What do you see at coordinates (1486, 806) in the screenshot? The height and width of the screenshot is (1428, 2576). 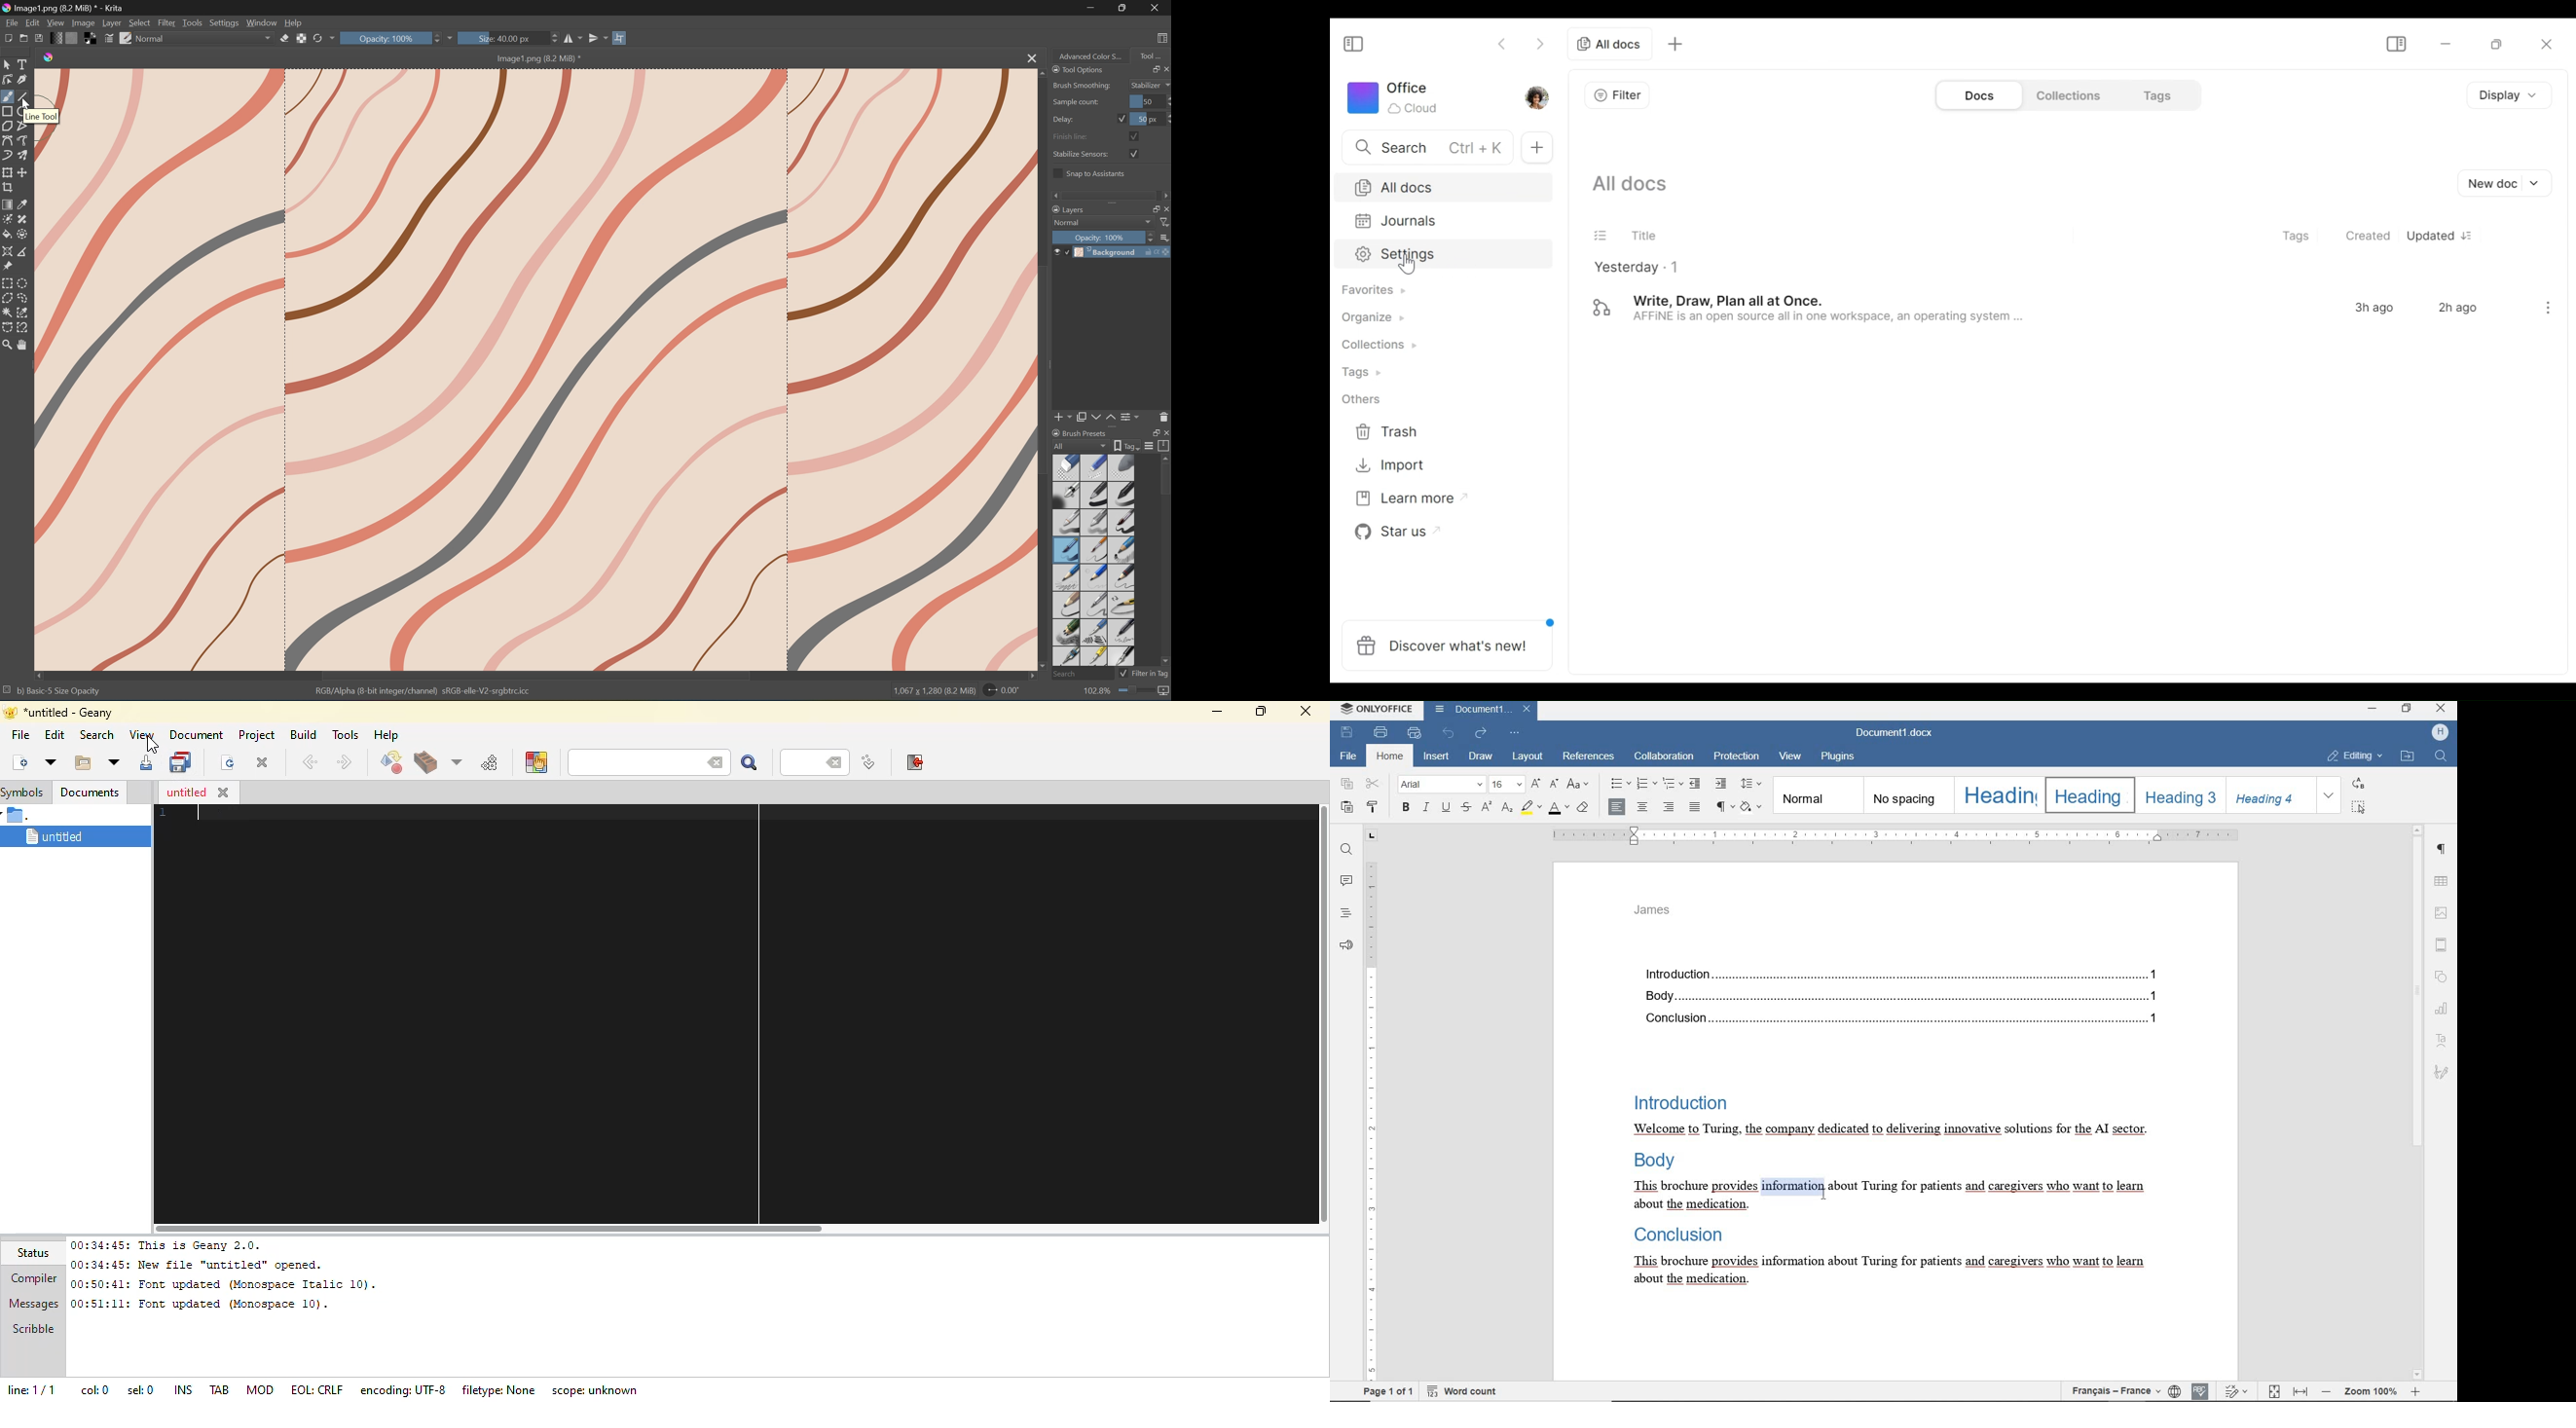 I see `SUPERSCRIPT` at bounding box center [1486, 806].